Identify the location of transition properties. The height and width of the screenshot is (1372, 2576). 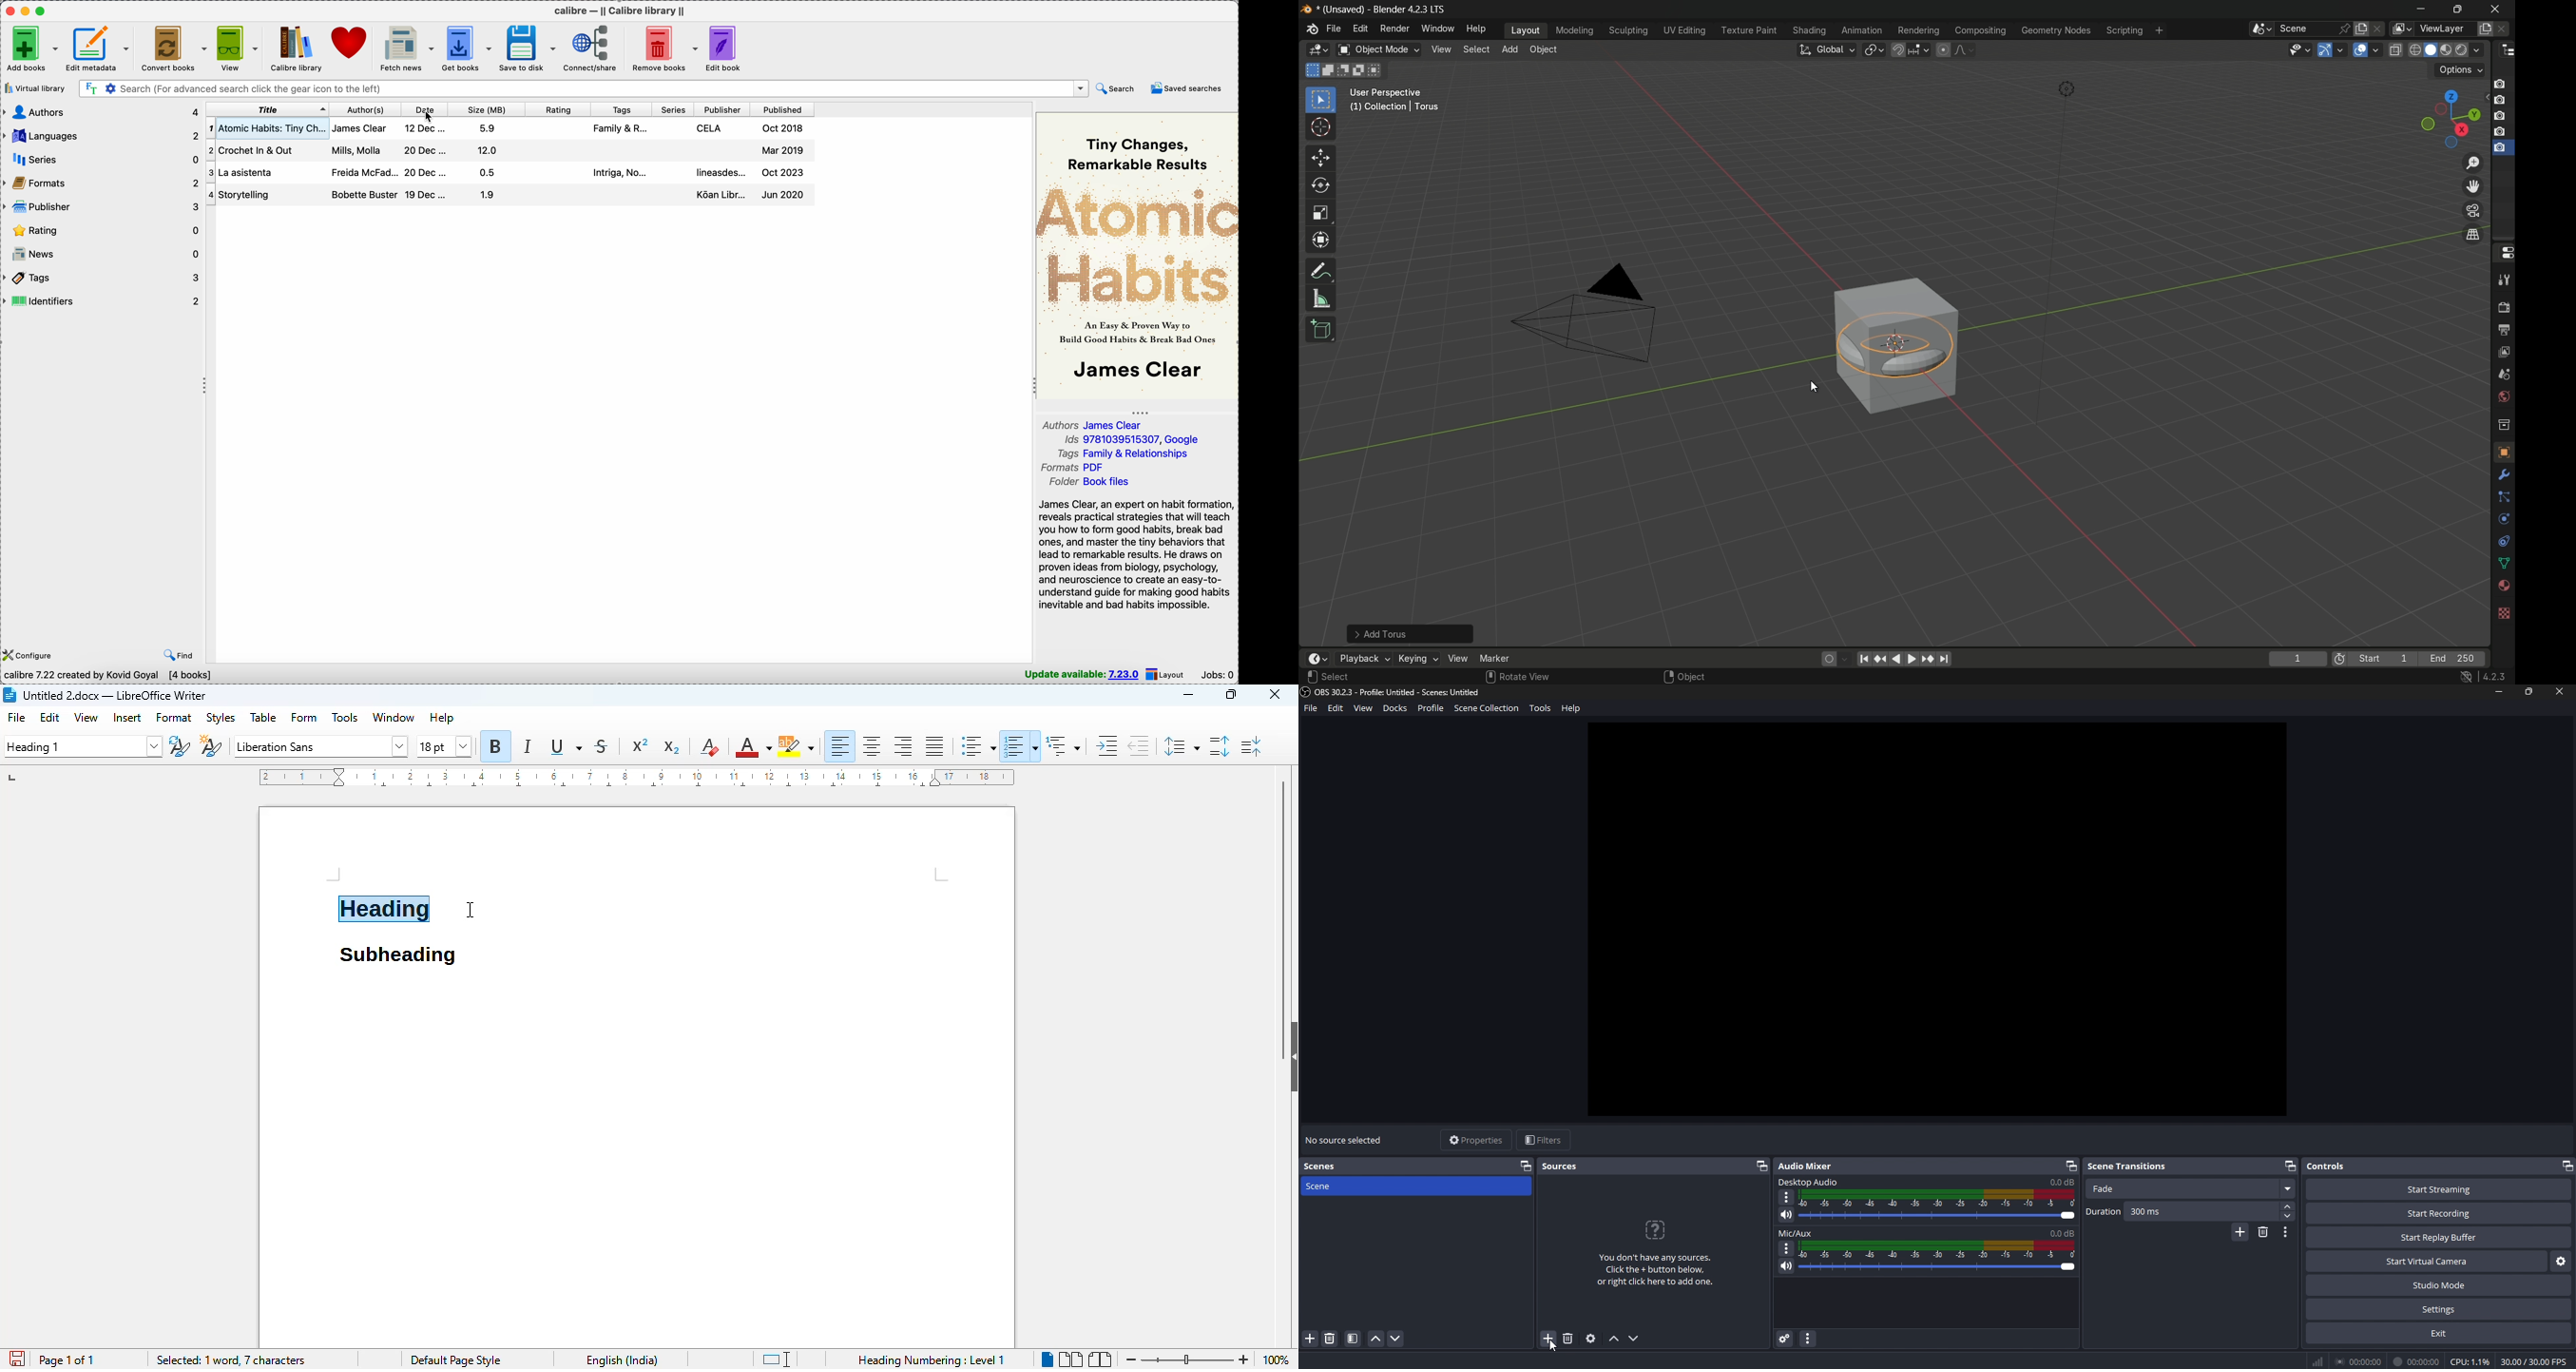
(2286, 1232).